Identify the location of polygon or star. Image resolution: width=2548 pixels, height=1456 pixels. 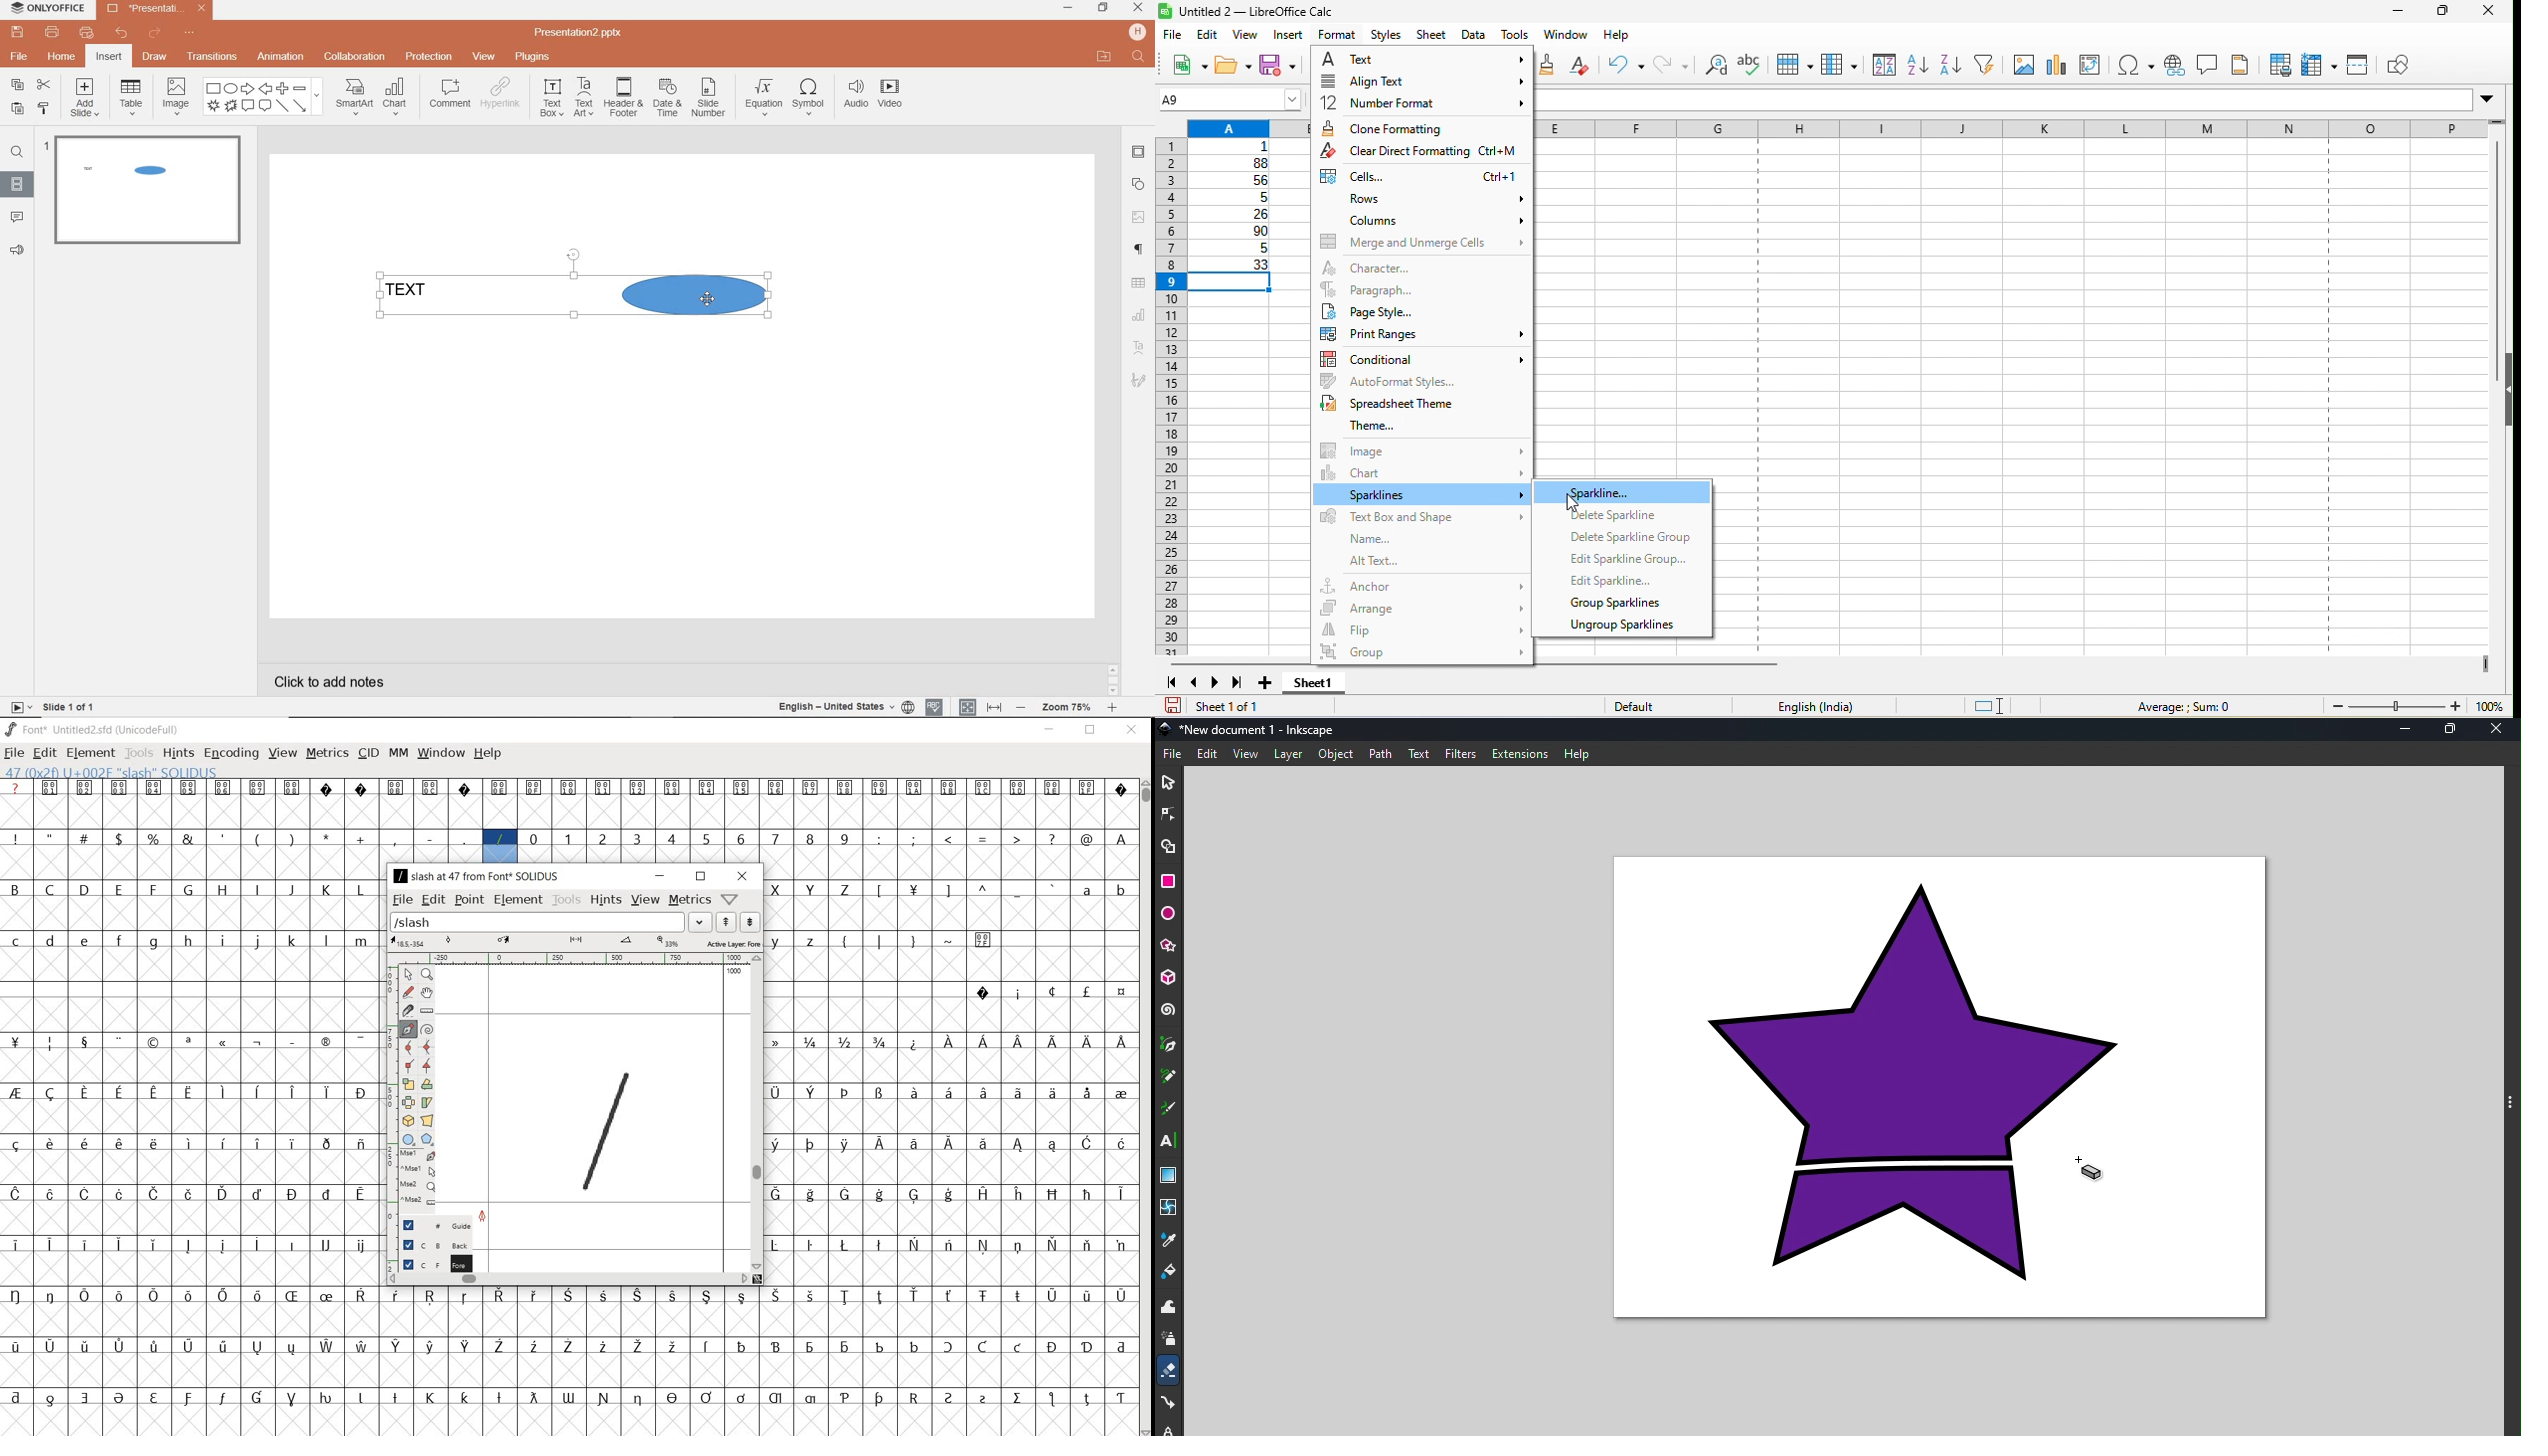
(428, 1140).